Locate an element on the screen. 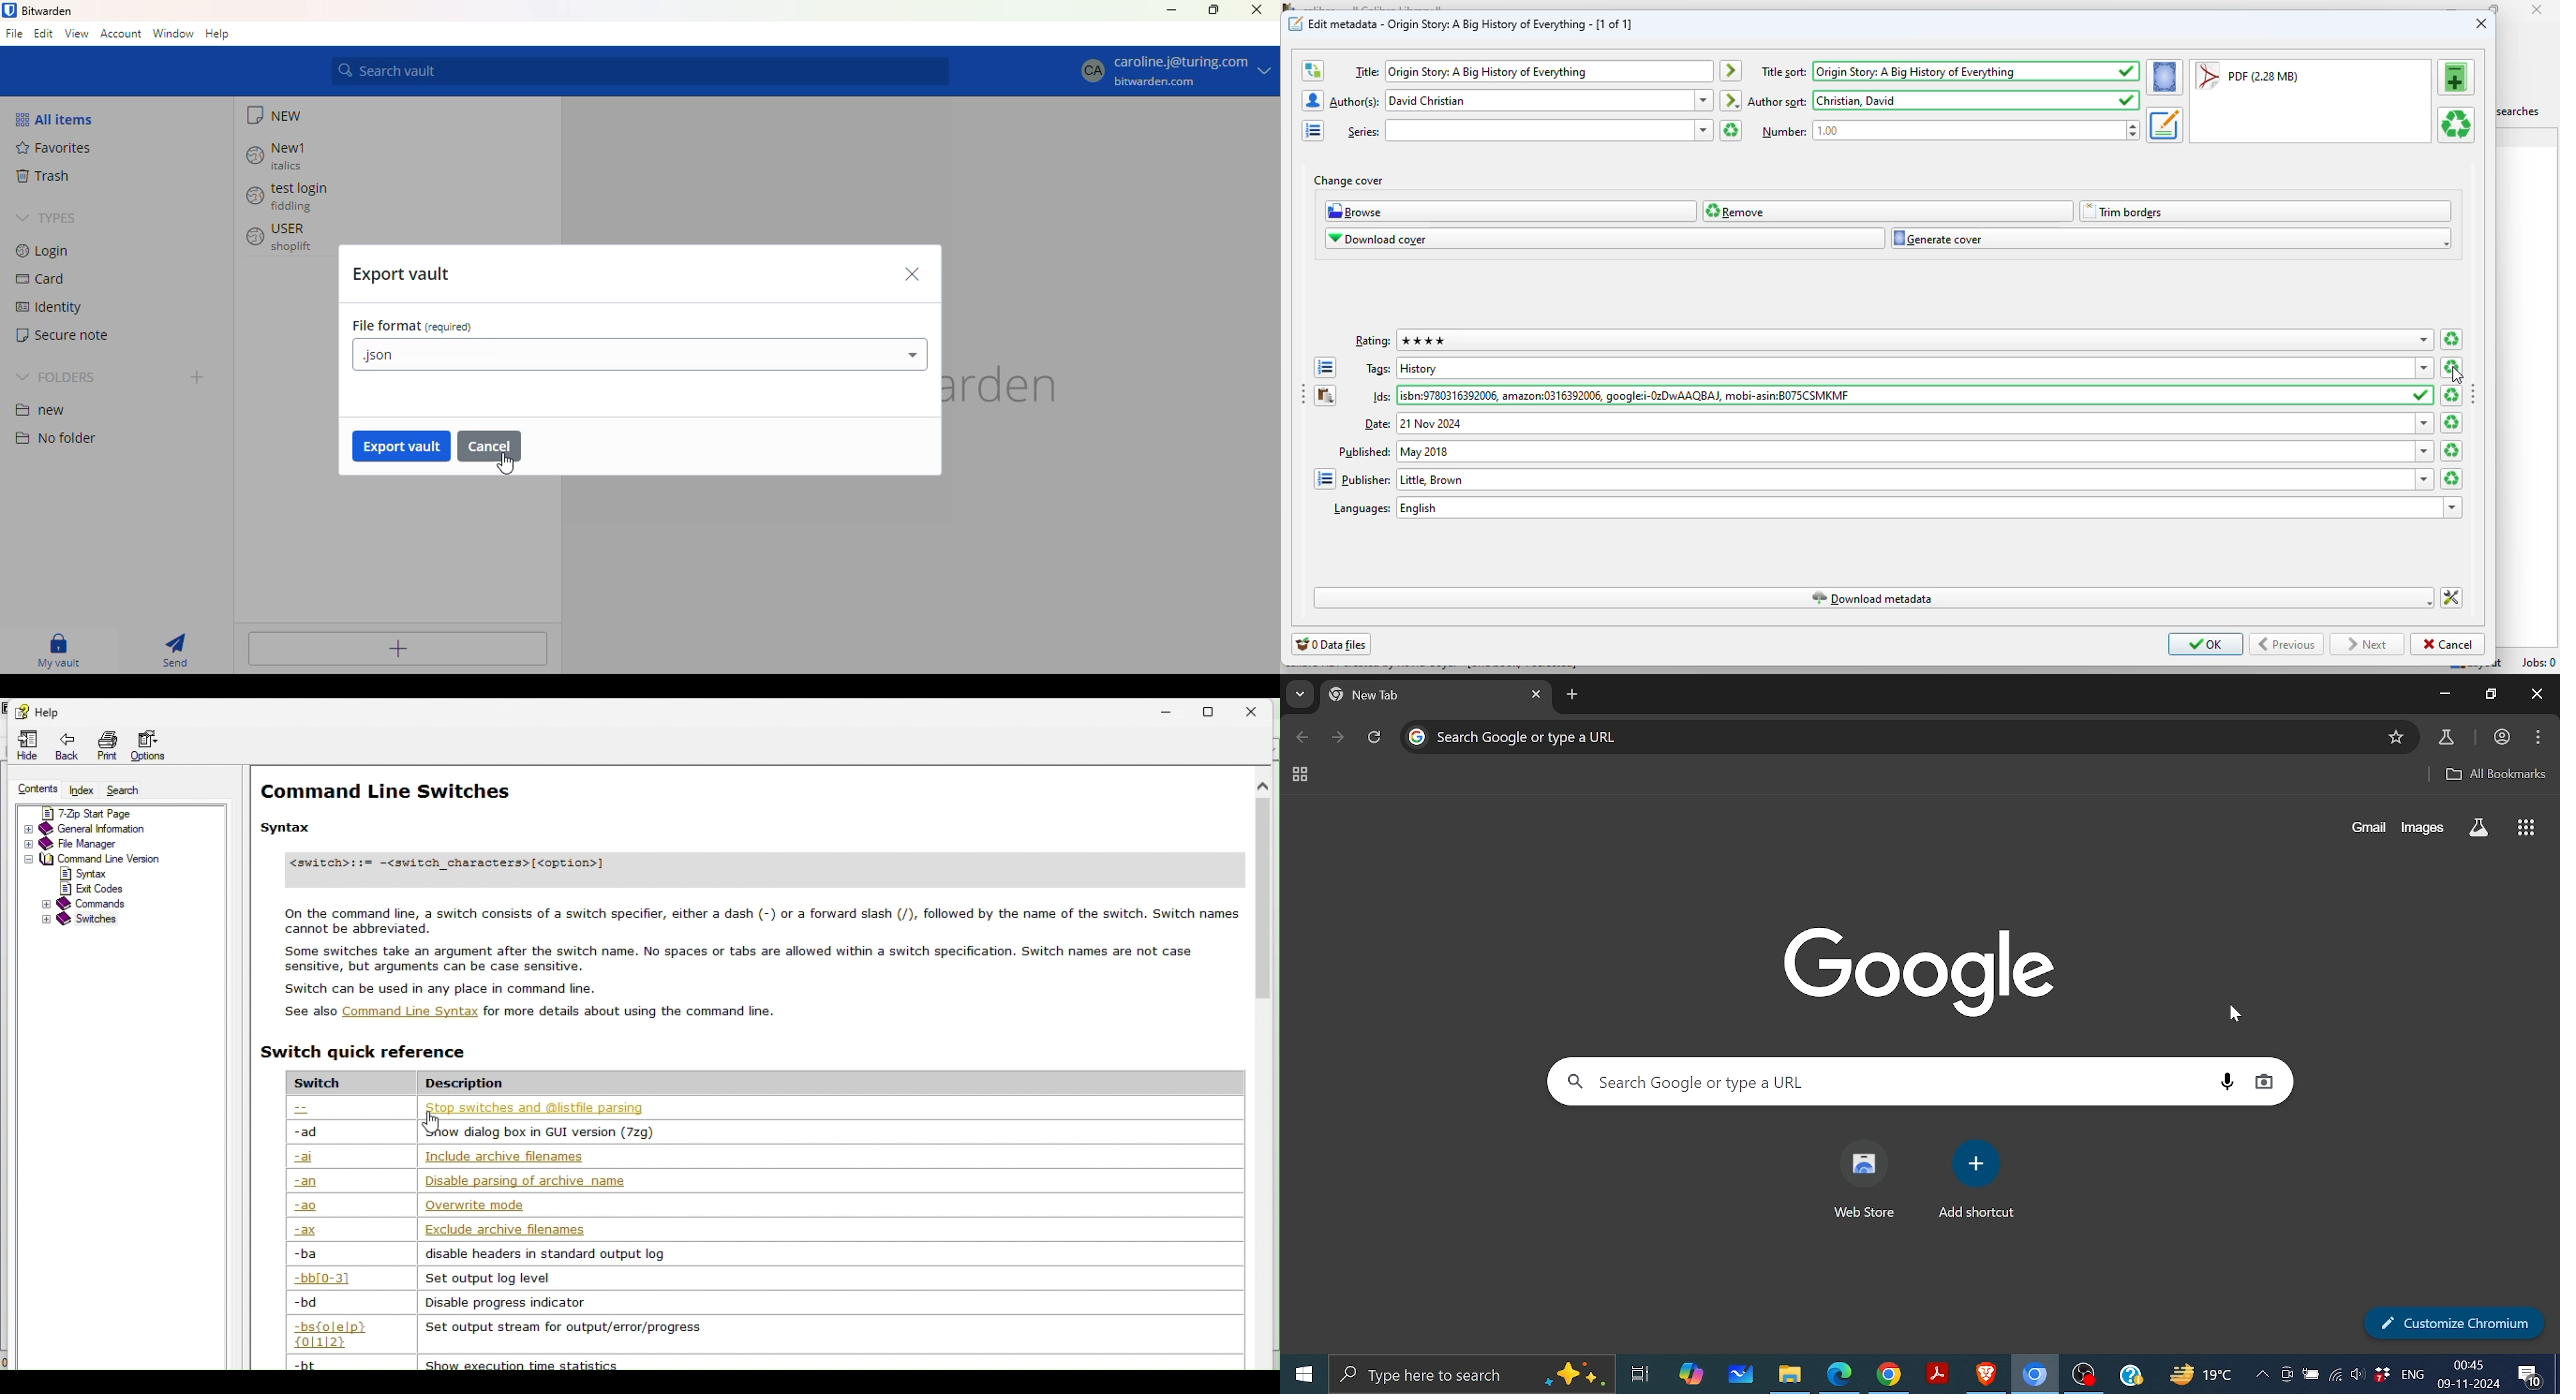 The height and width of the screenshot is (1400, 2576). author(s): David christian is located at coordinates (1539, 100).